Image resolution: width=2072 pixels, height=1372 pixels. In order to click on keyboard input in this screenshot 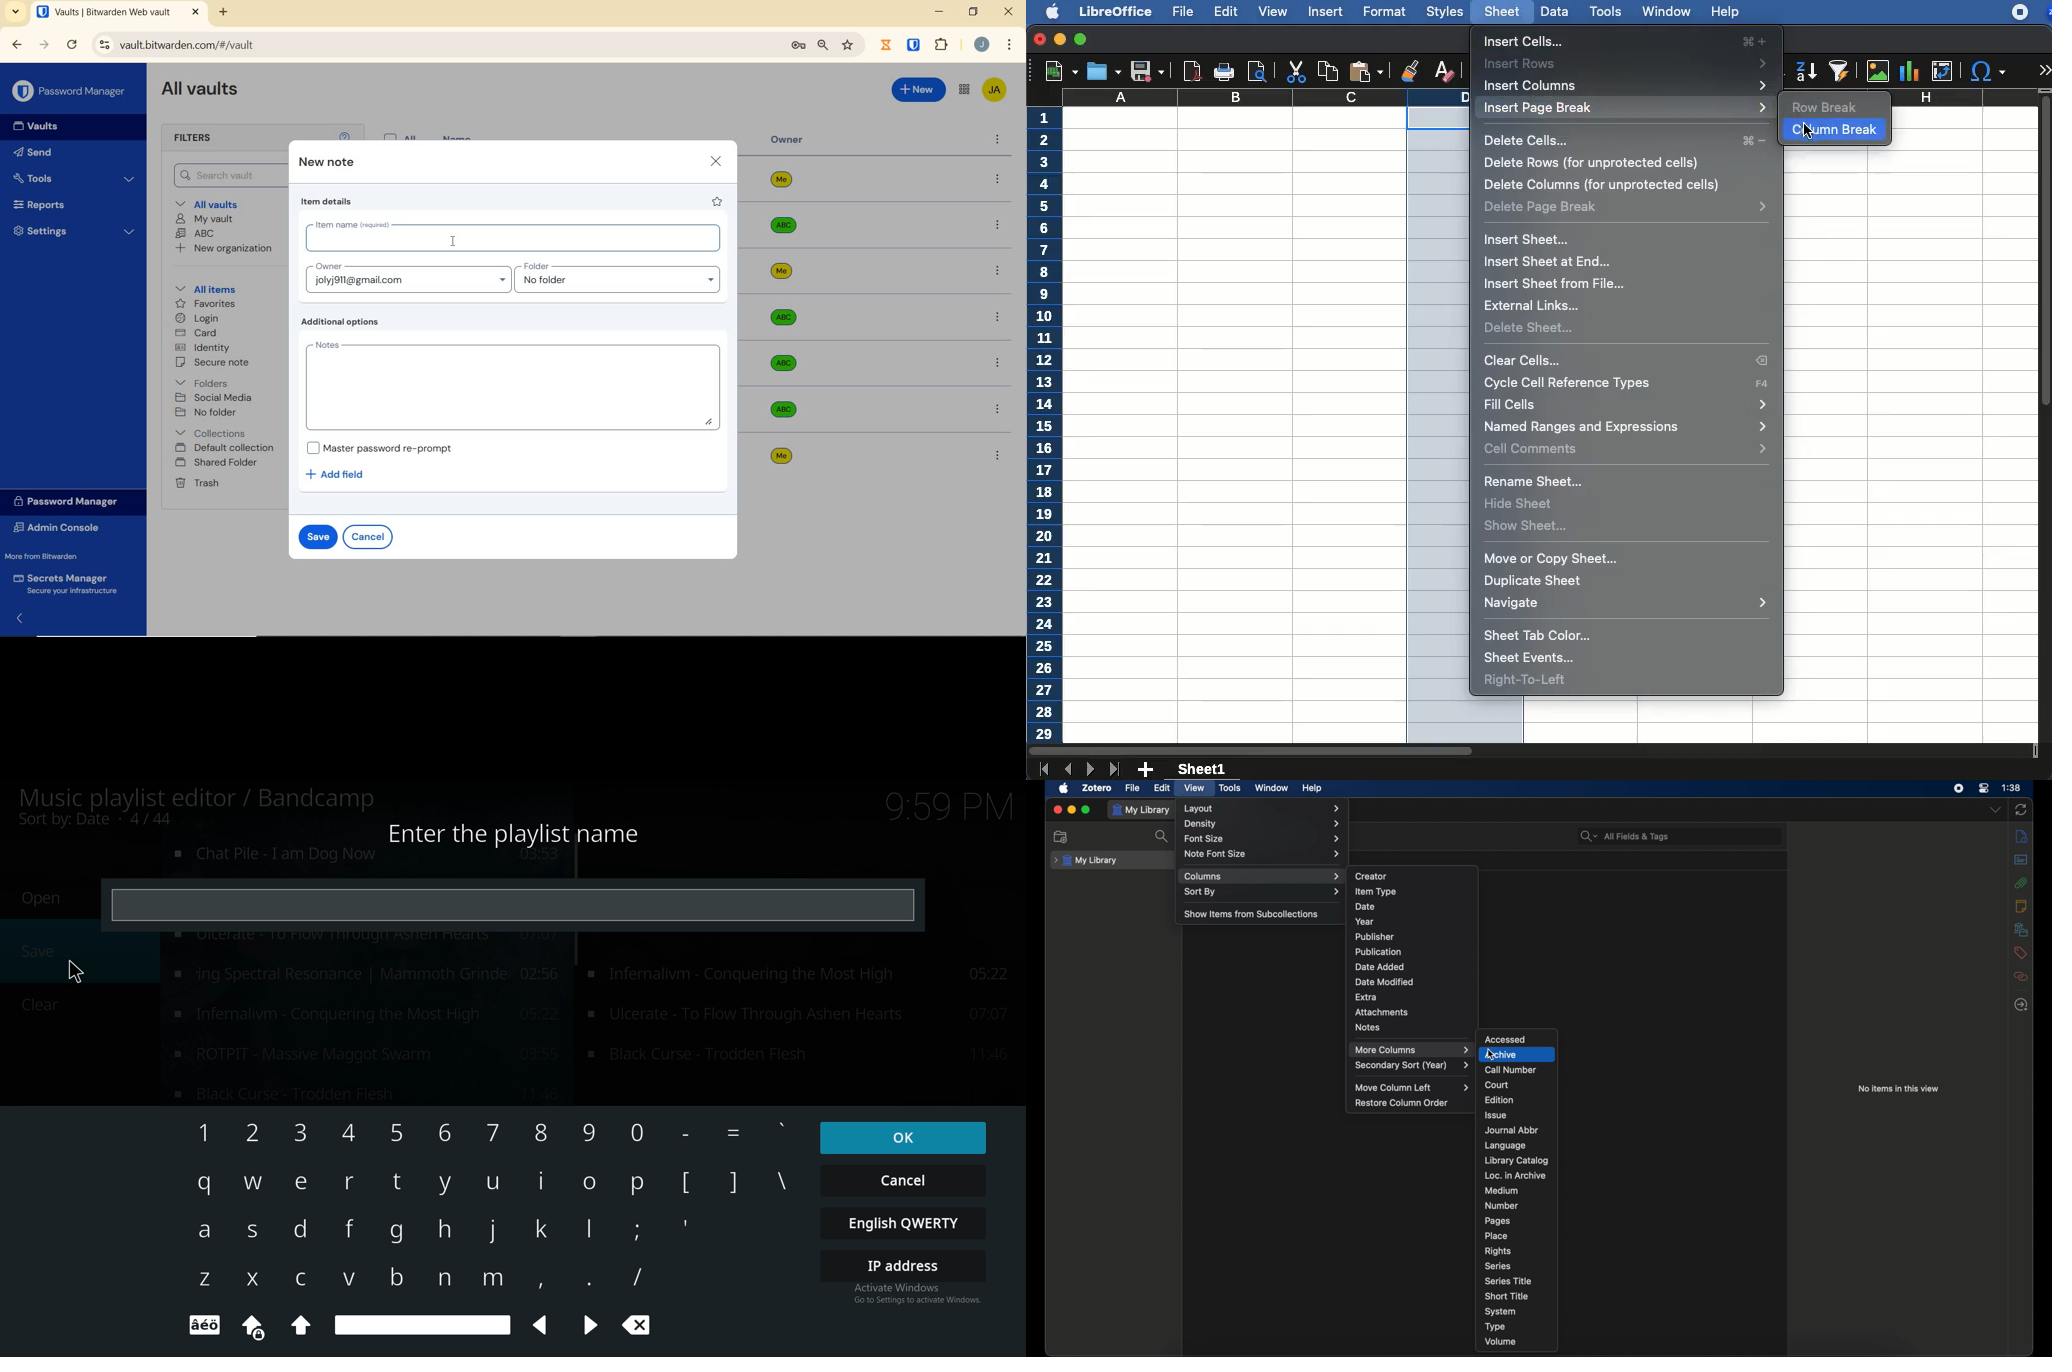, I will do `click(492, 1282)`.